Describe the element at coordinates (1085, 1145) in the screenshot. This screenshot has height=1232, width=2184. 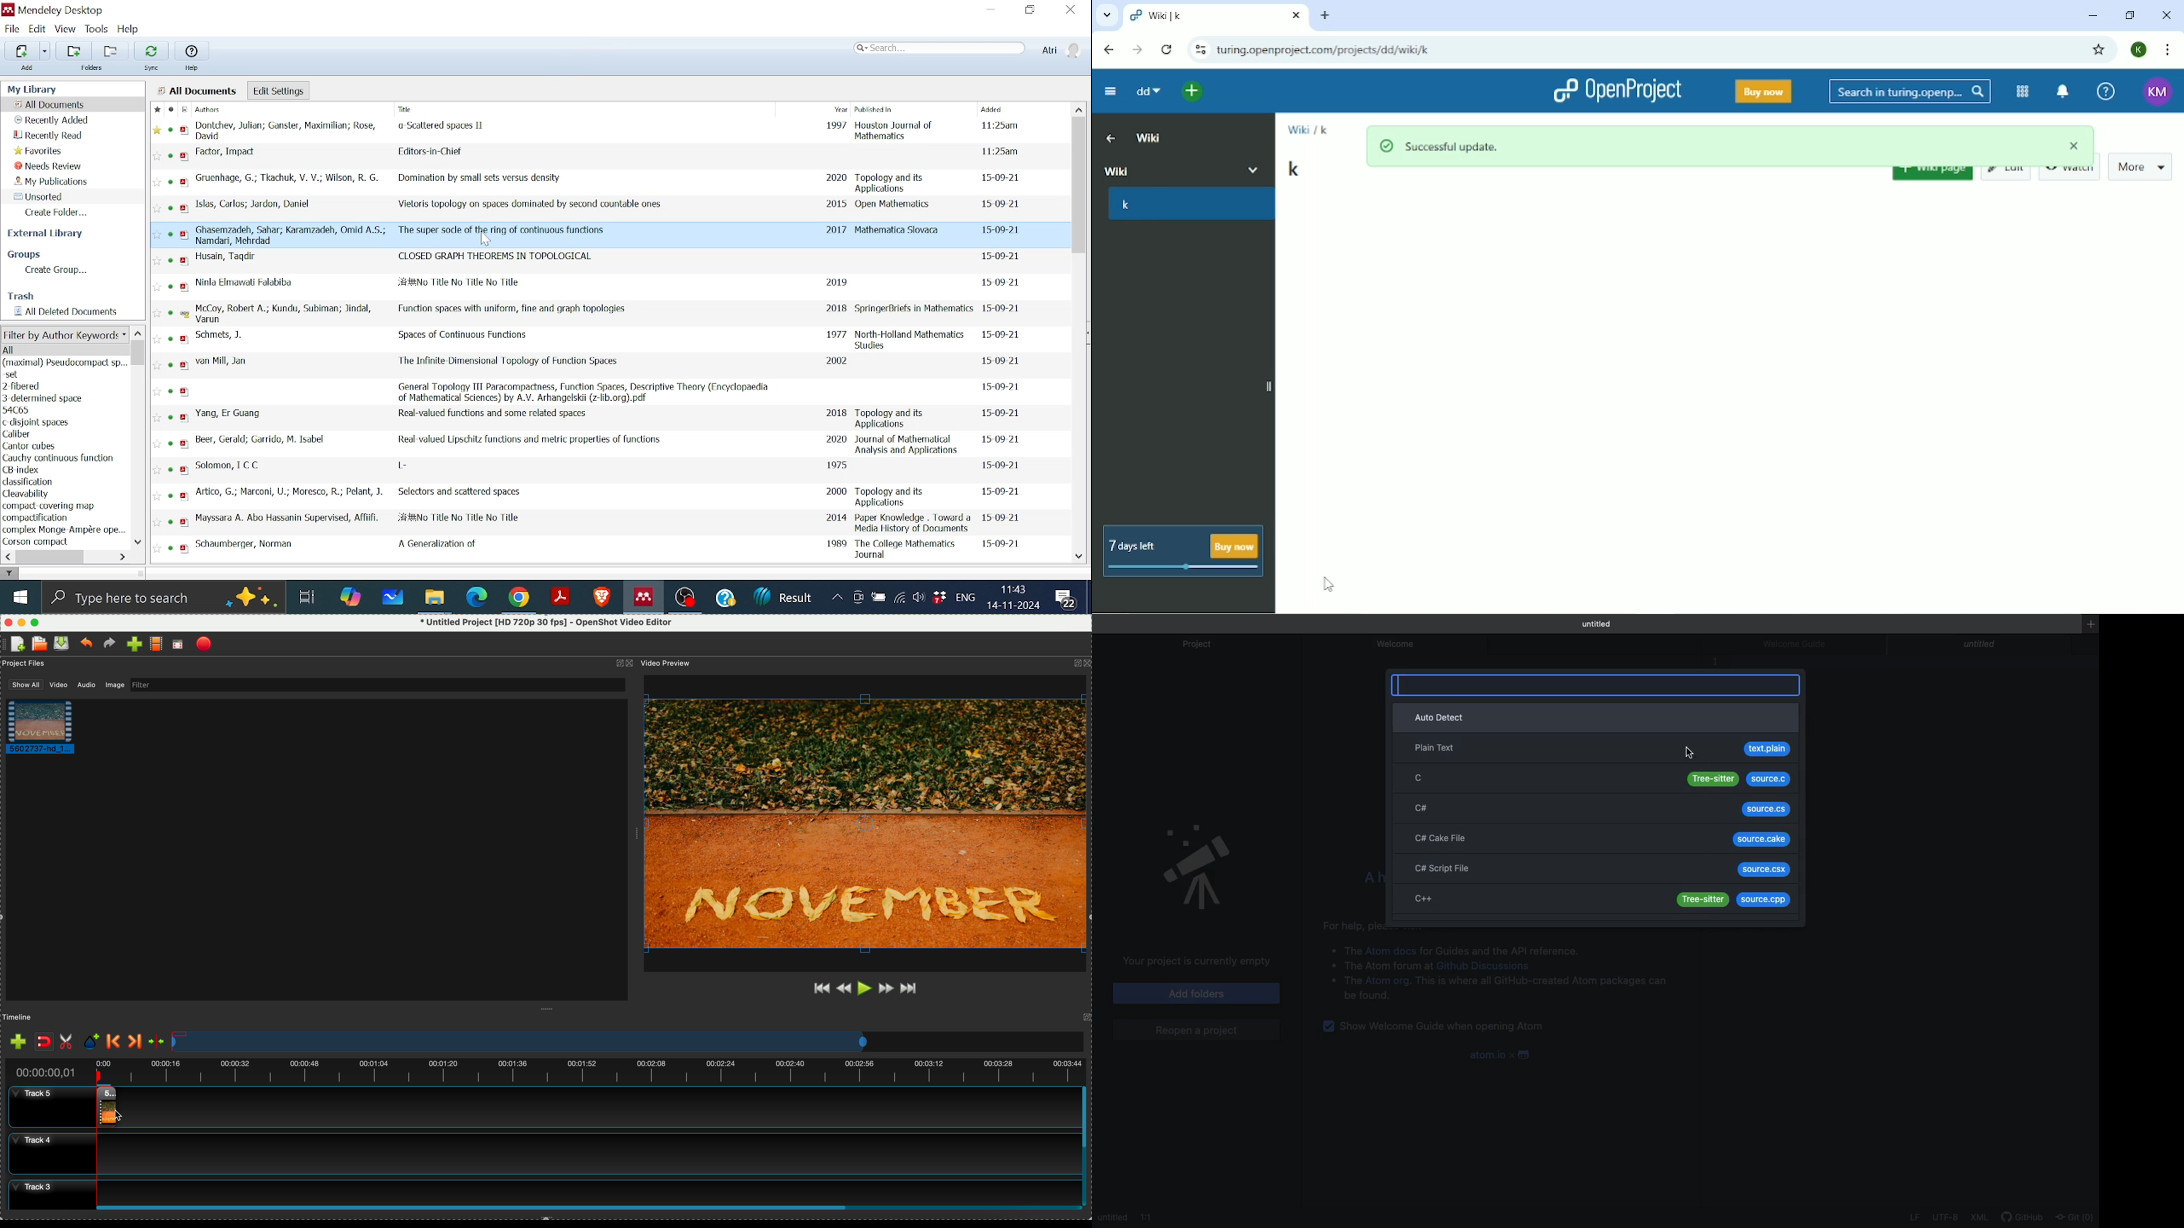
I see `scroll bar` at that location.